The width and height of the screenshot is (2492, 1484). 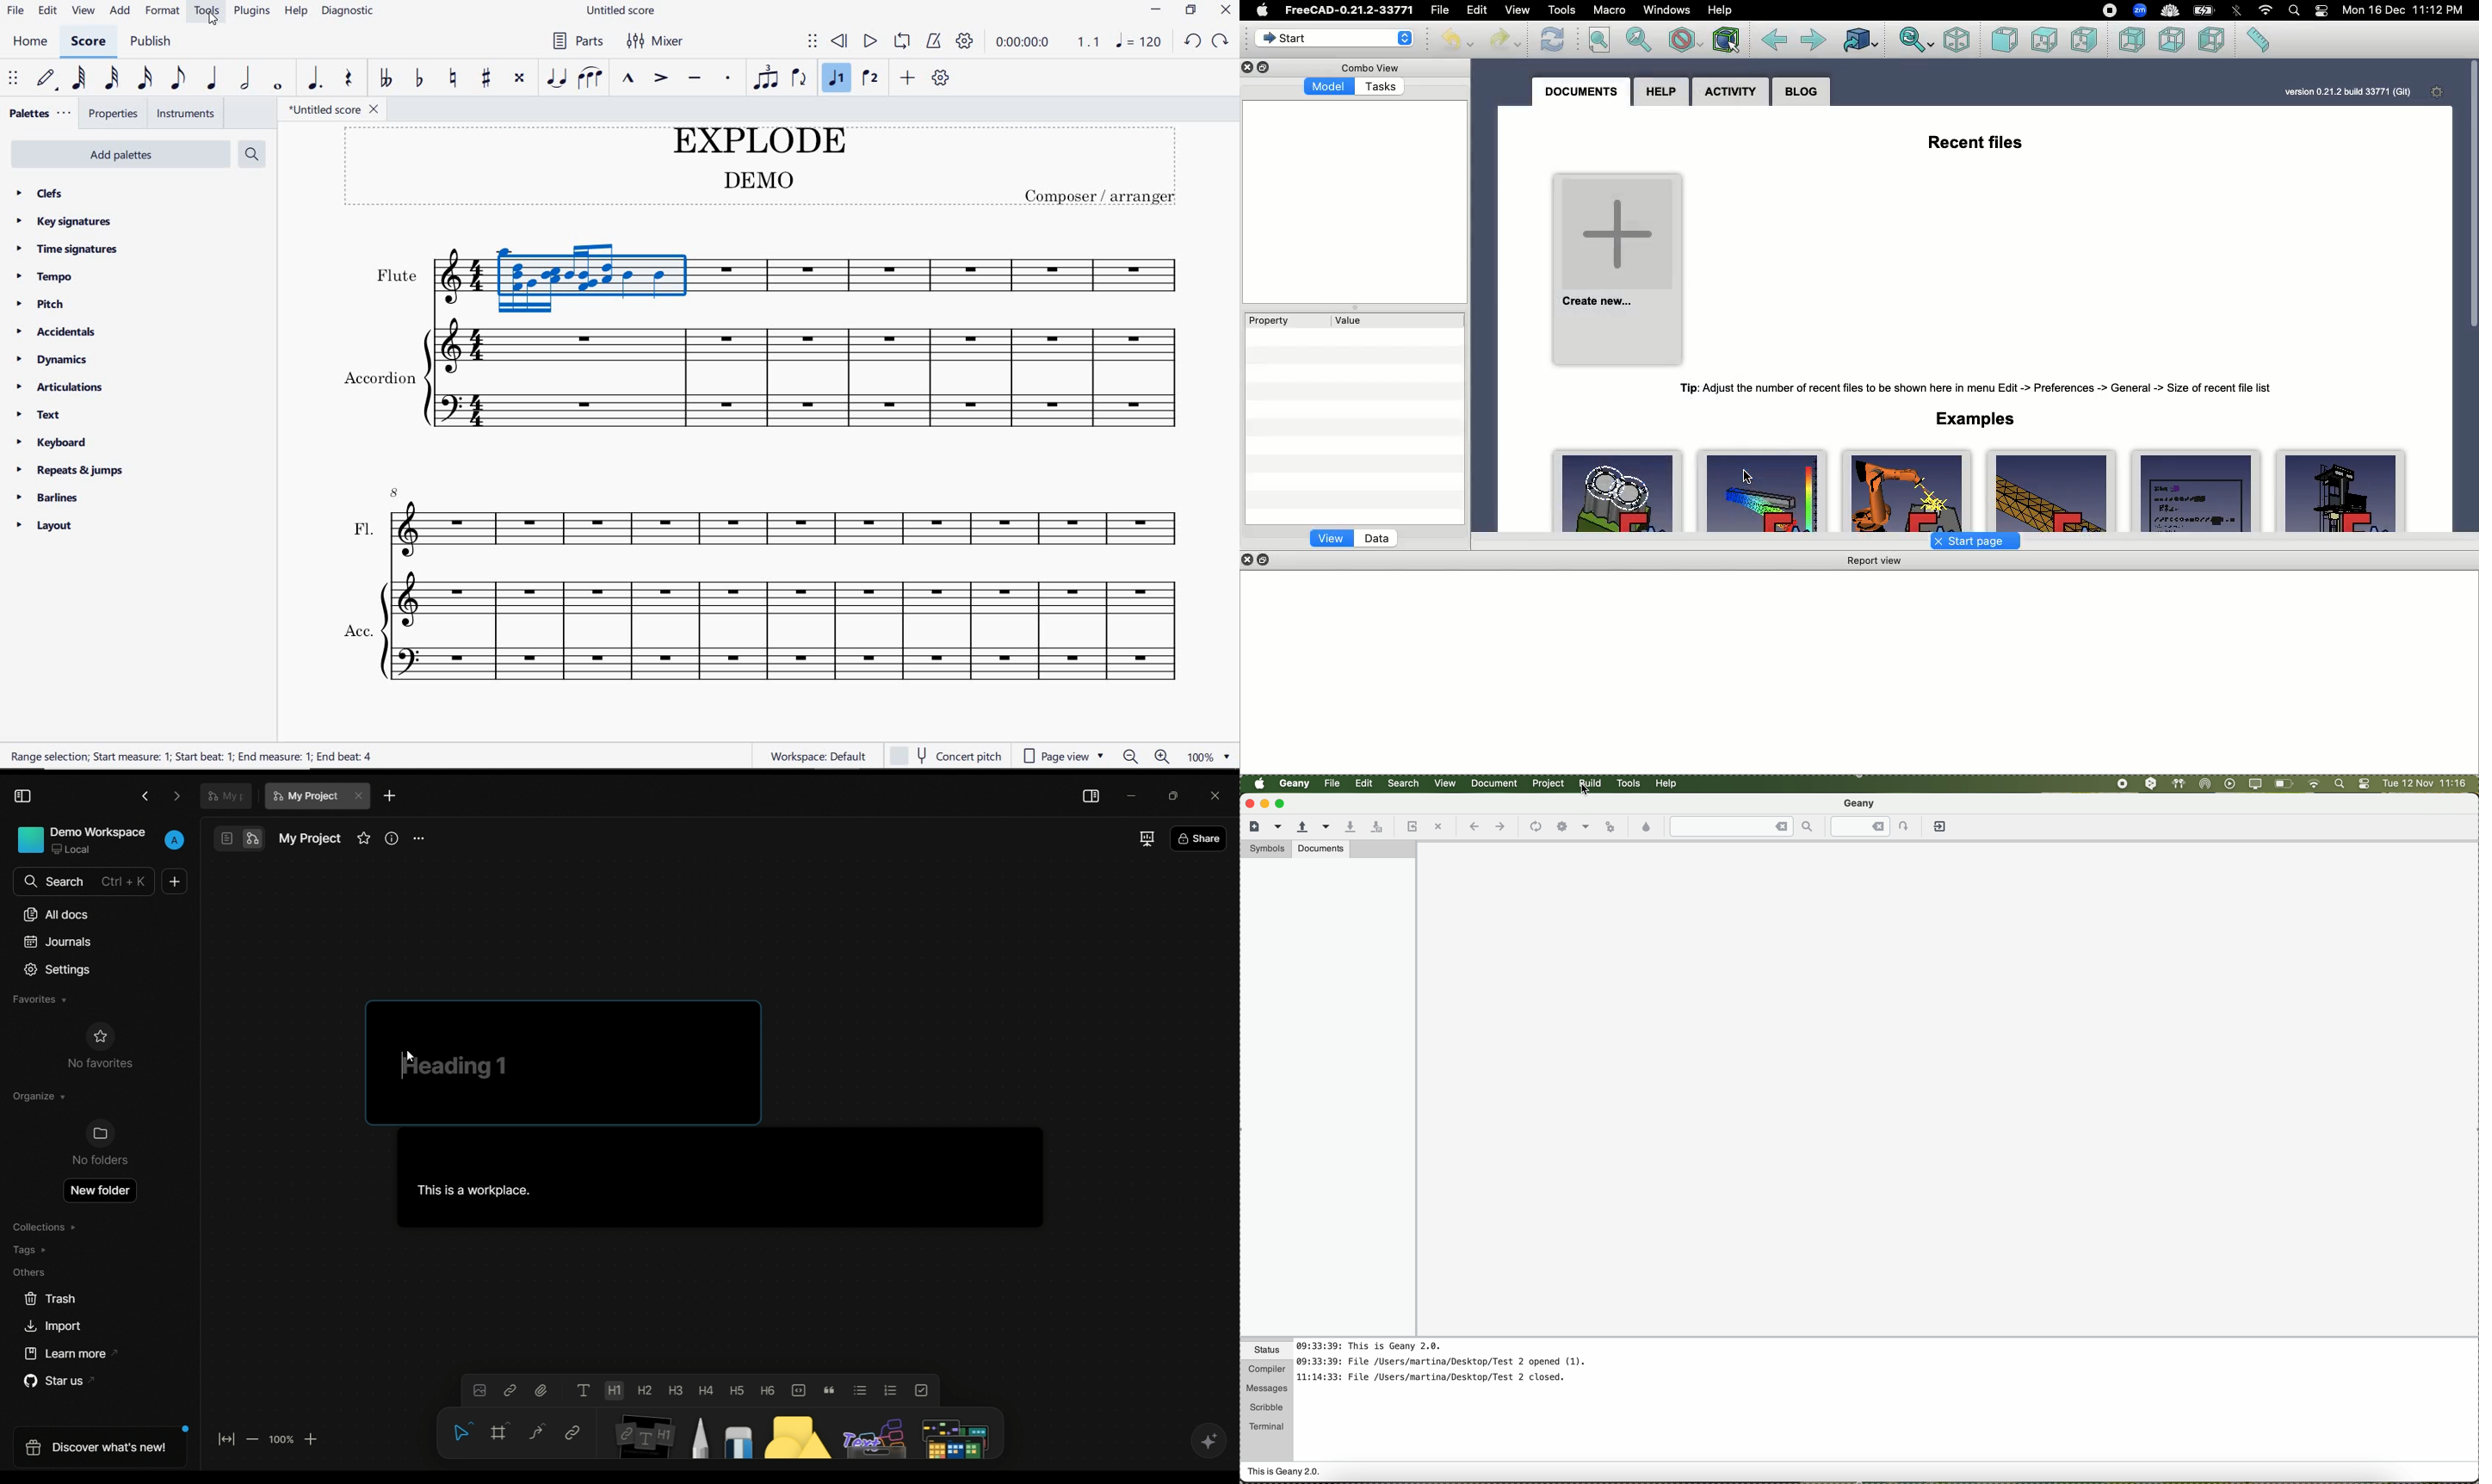 I want to click on toggle sidebar, so click(x=26, y=793).